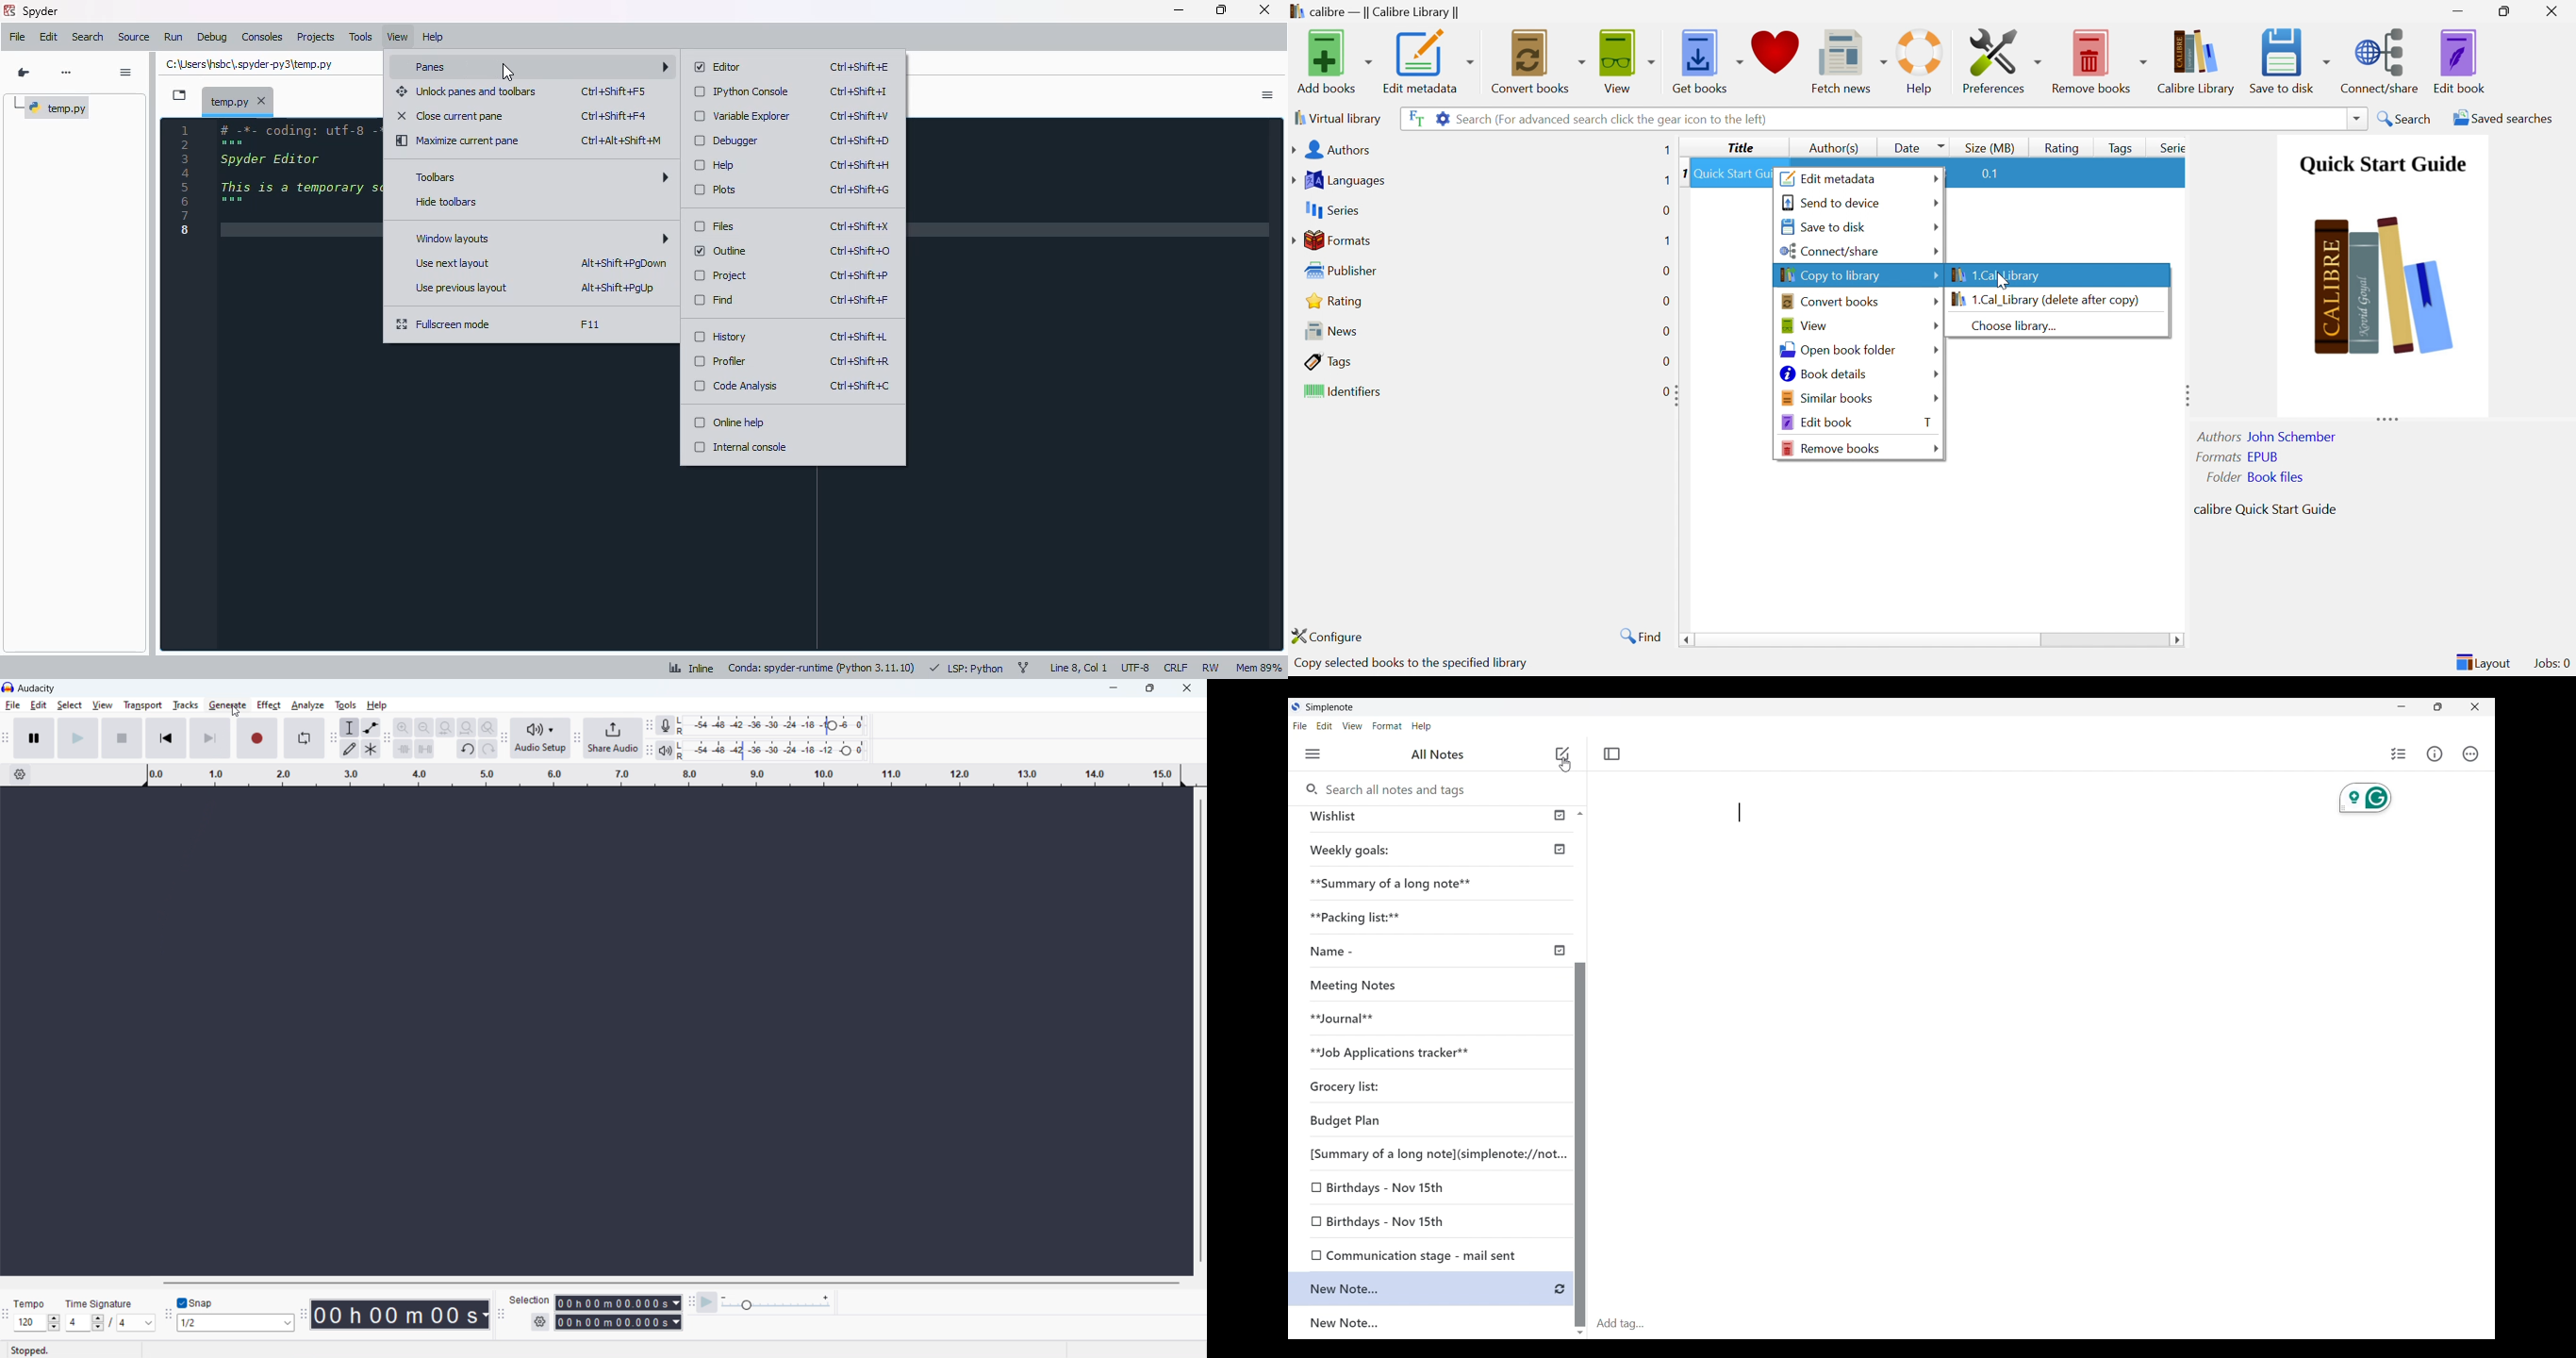 The height and width of the screenshot is (1372, 2576). What do you see at coordinates (860, 386) in the screenshot?
I see `shortcut for code analysis` at bounding box center [860, 386].